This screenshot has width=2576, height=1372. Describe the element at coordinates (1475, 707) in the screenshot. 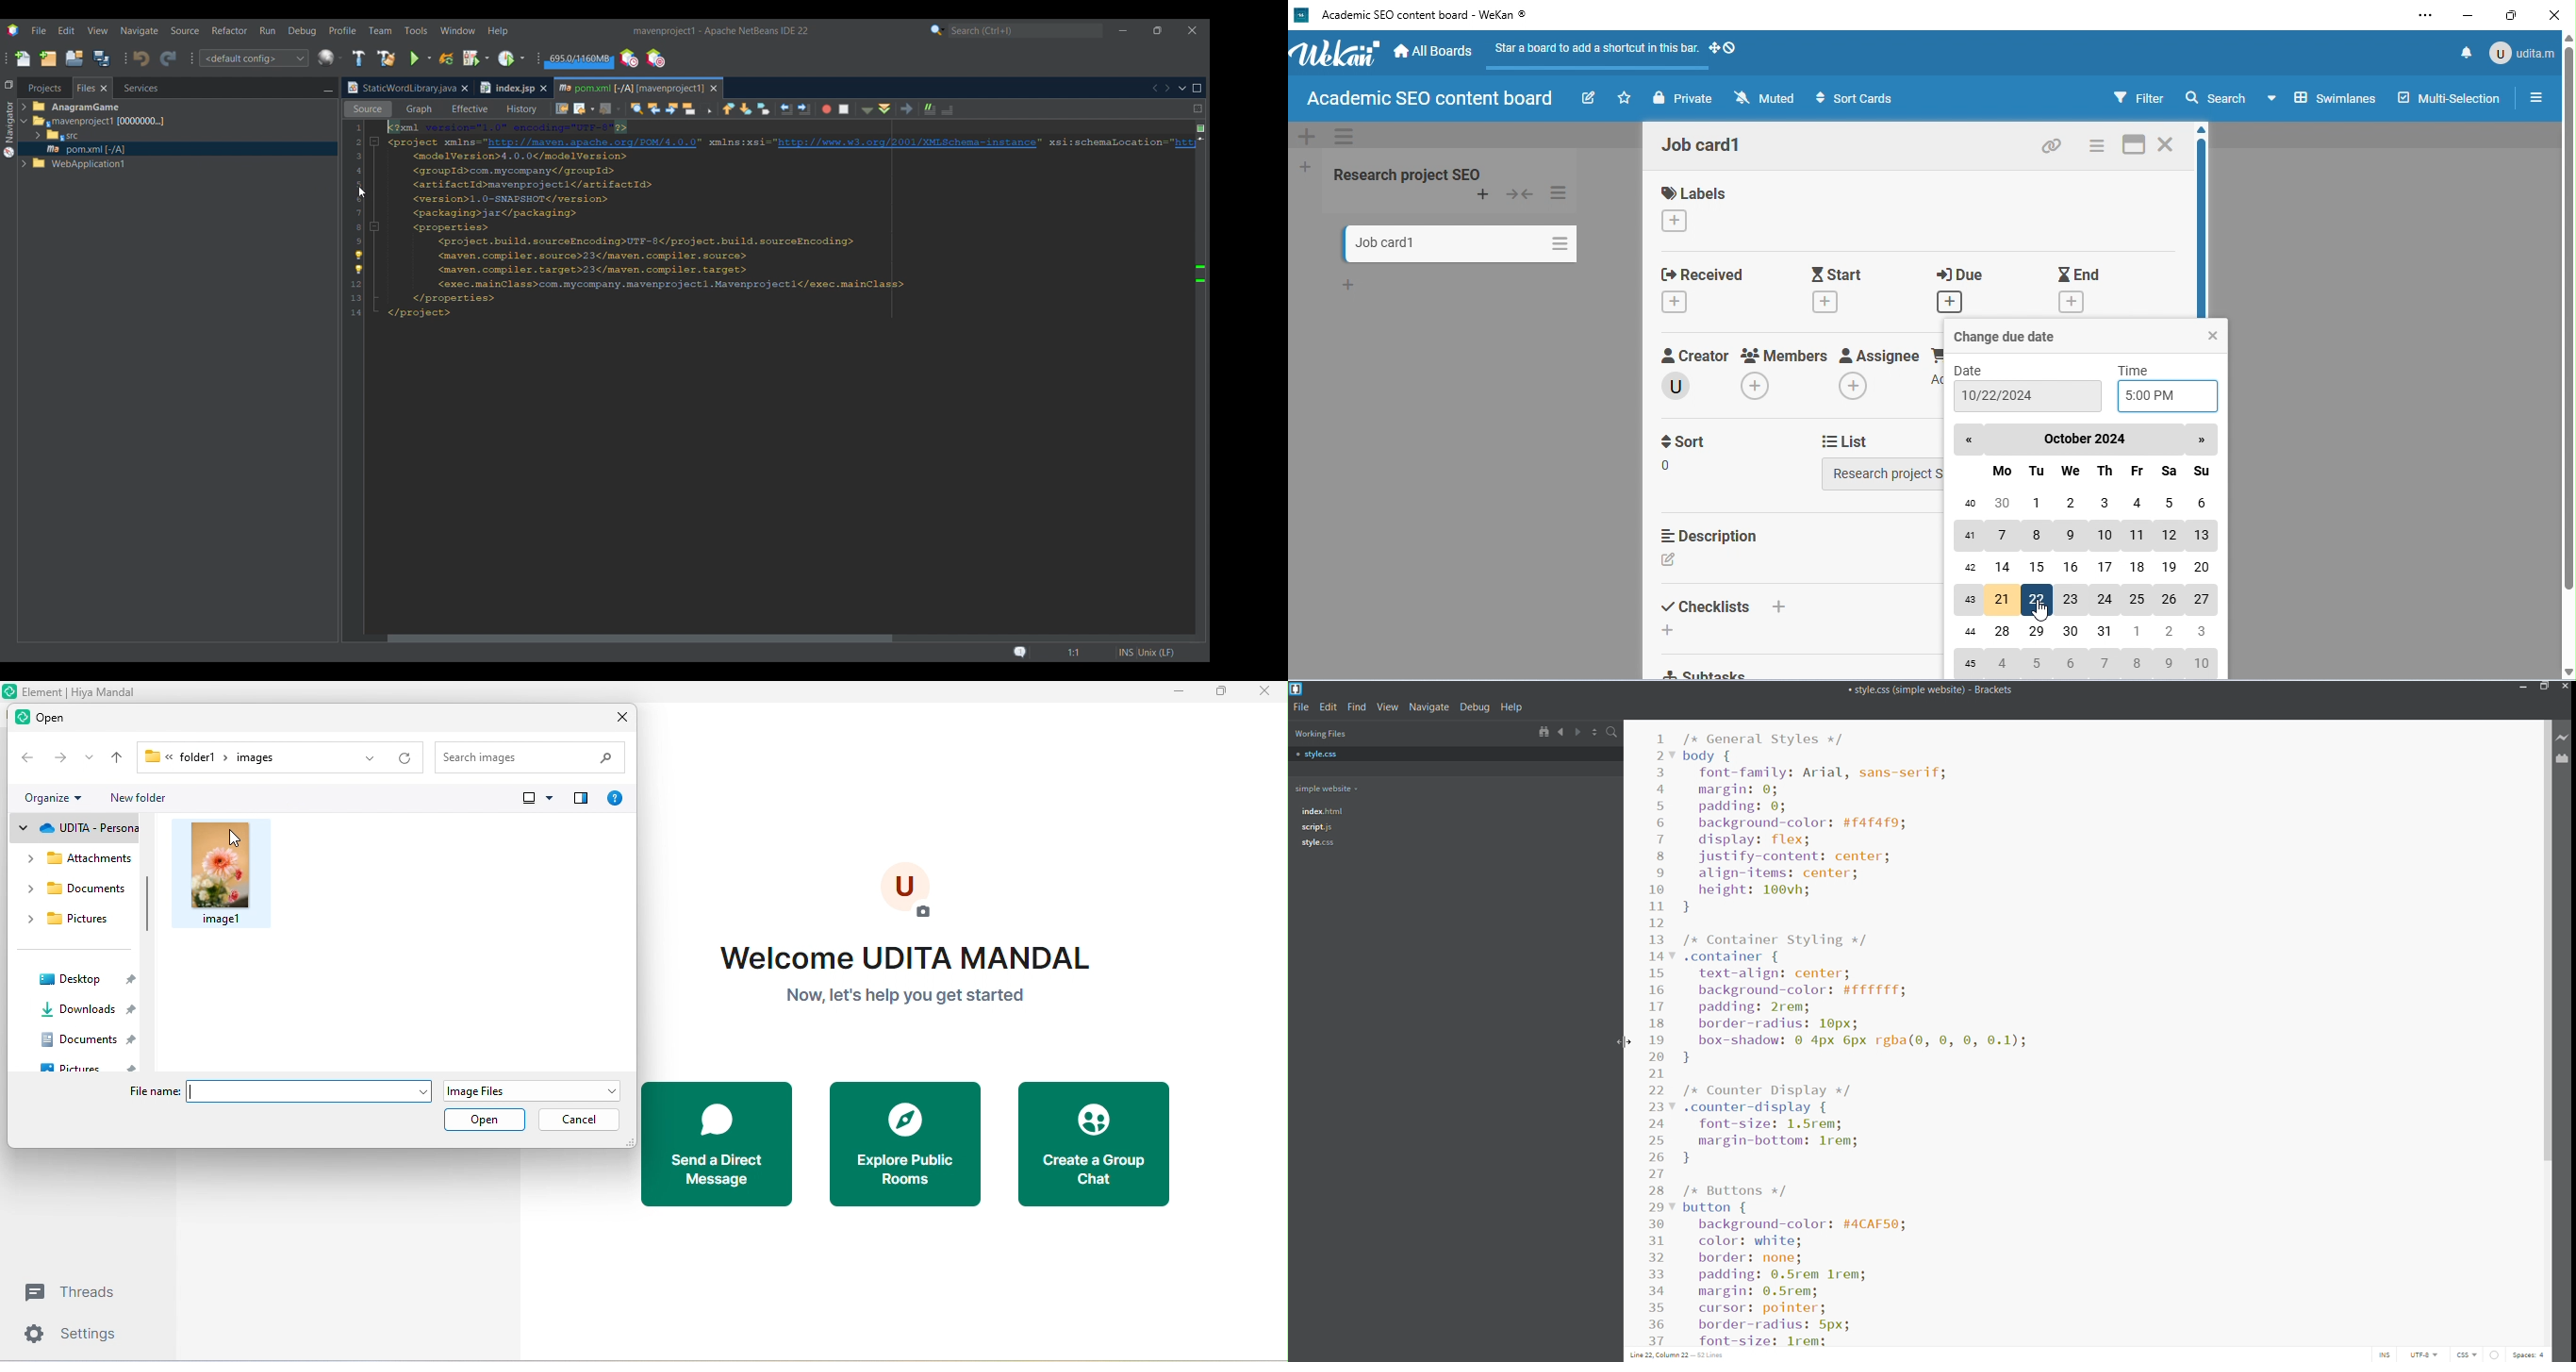

I see `debug` at that location.